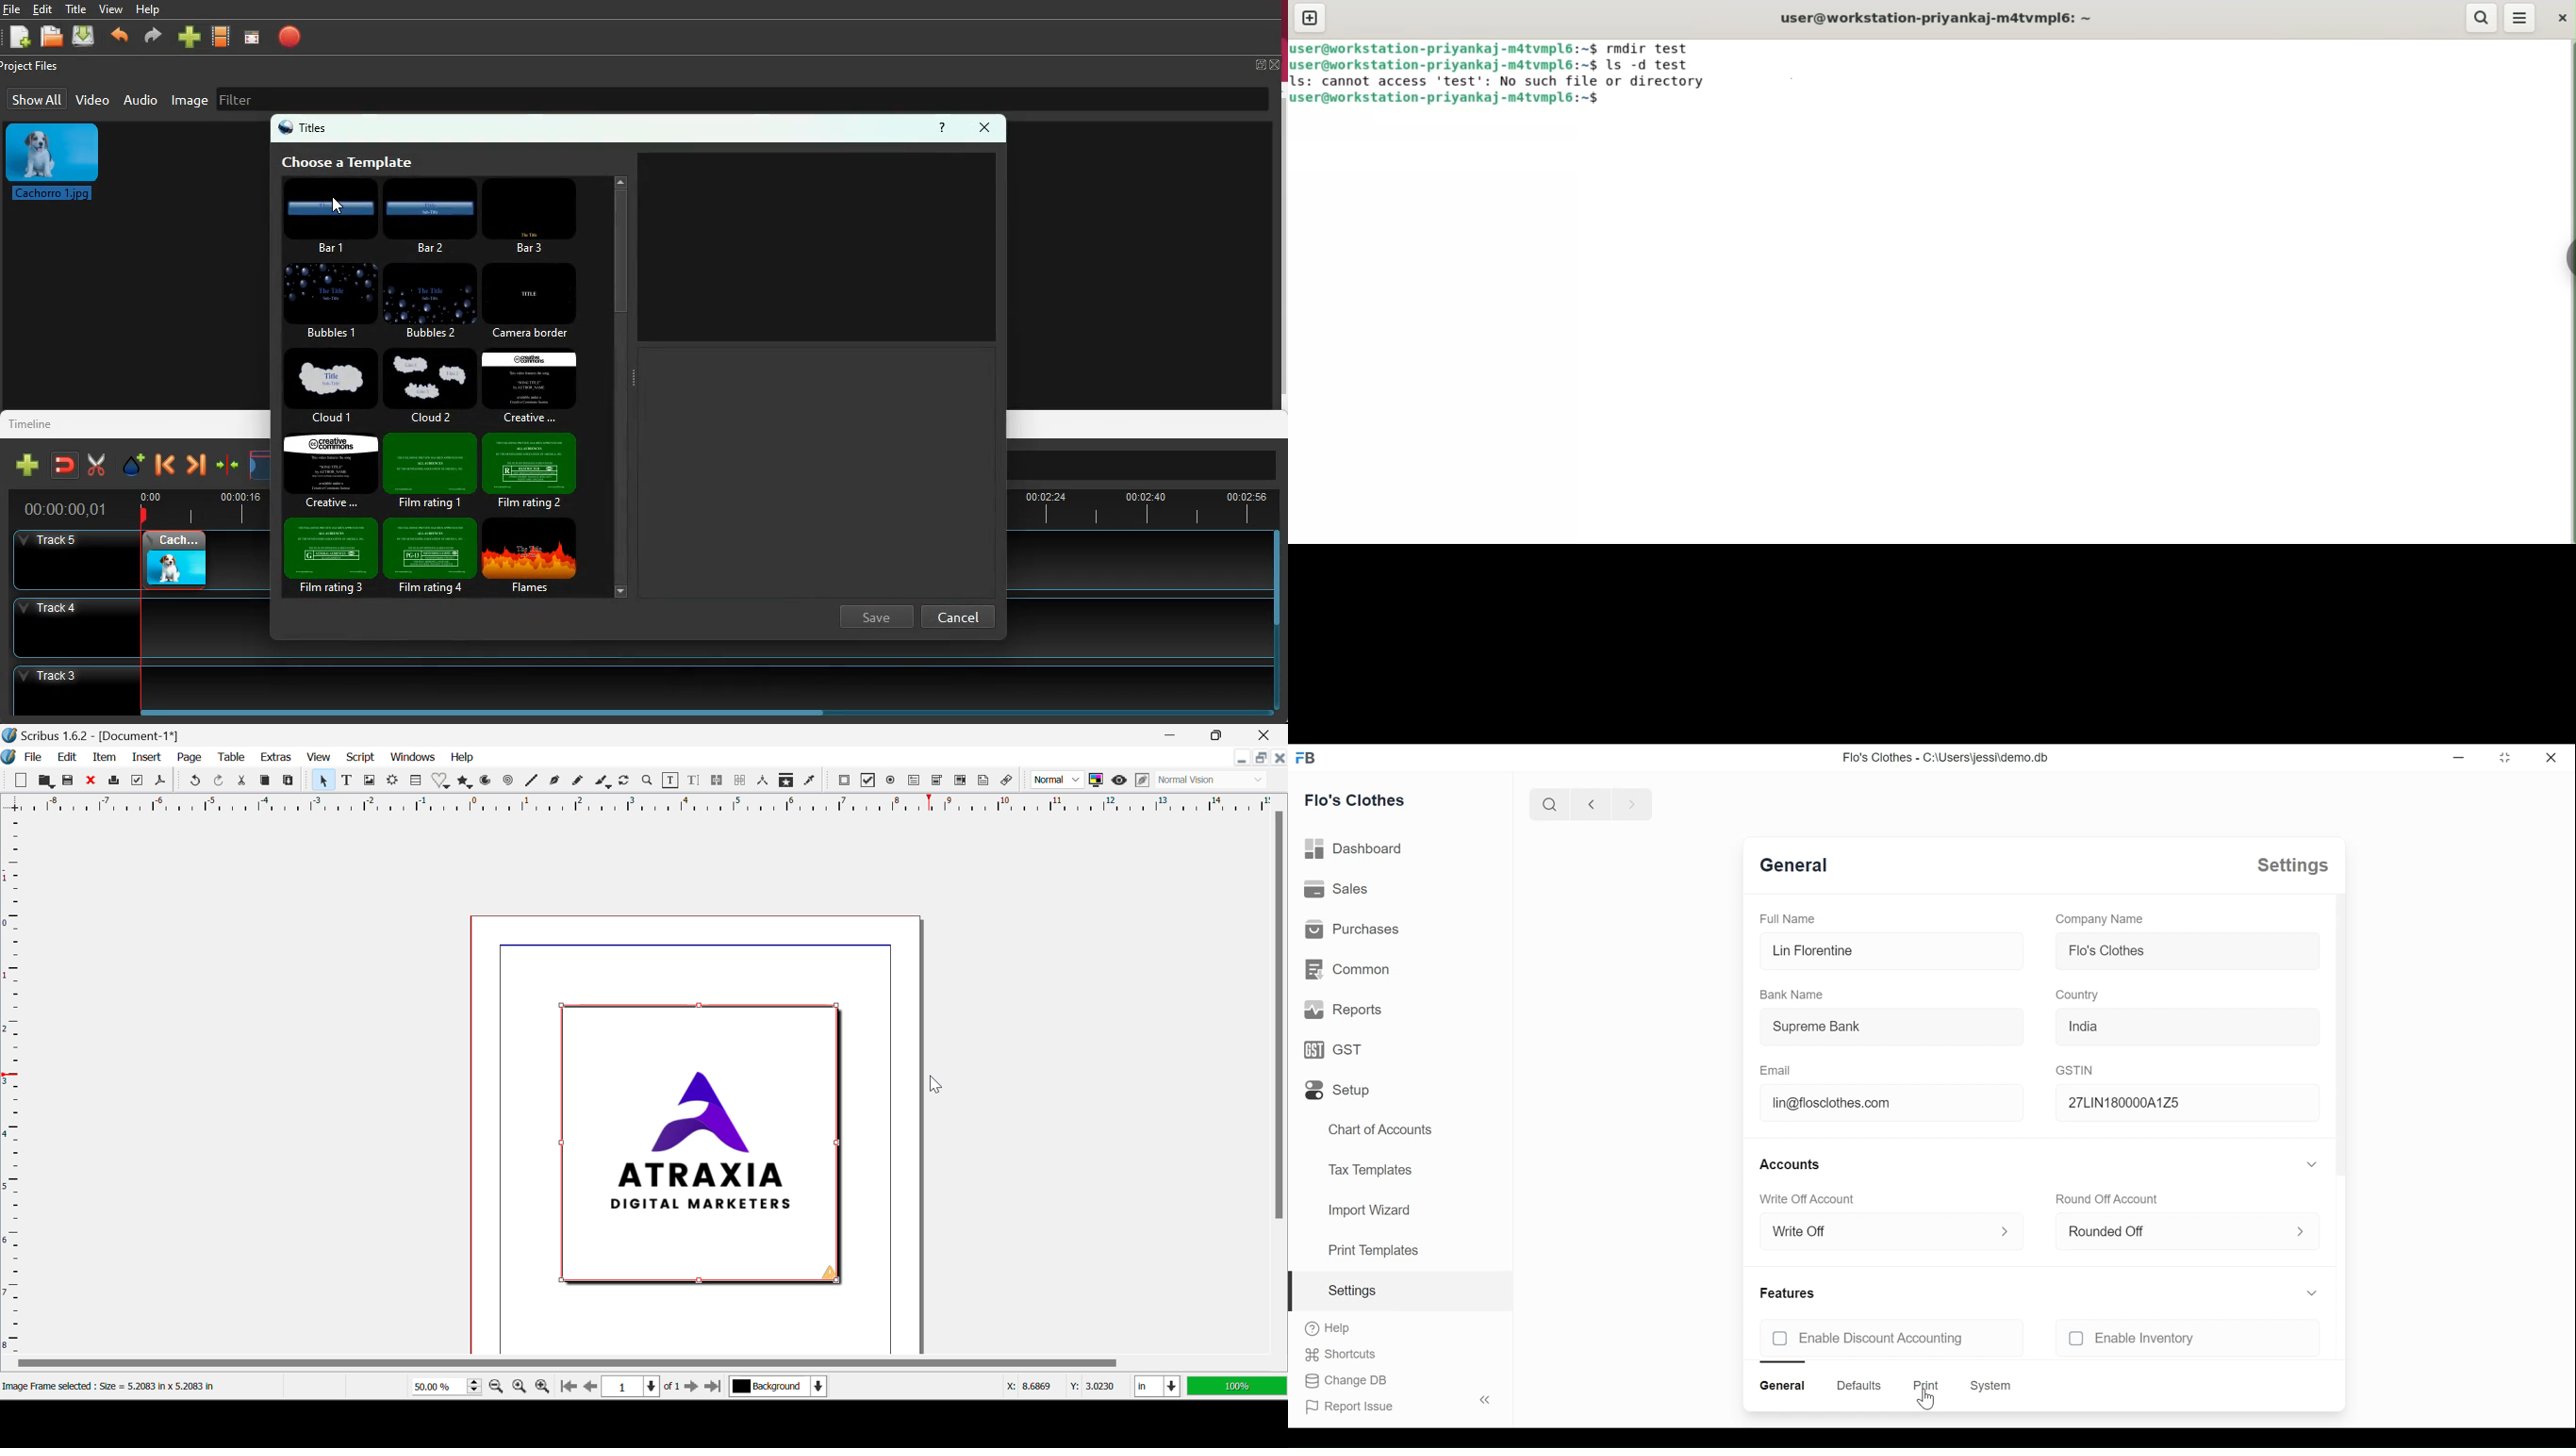  Describe the element at coordinates (784, 780) in the screenshot. I see `Copy Item Properties` at that location.